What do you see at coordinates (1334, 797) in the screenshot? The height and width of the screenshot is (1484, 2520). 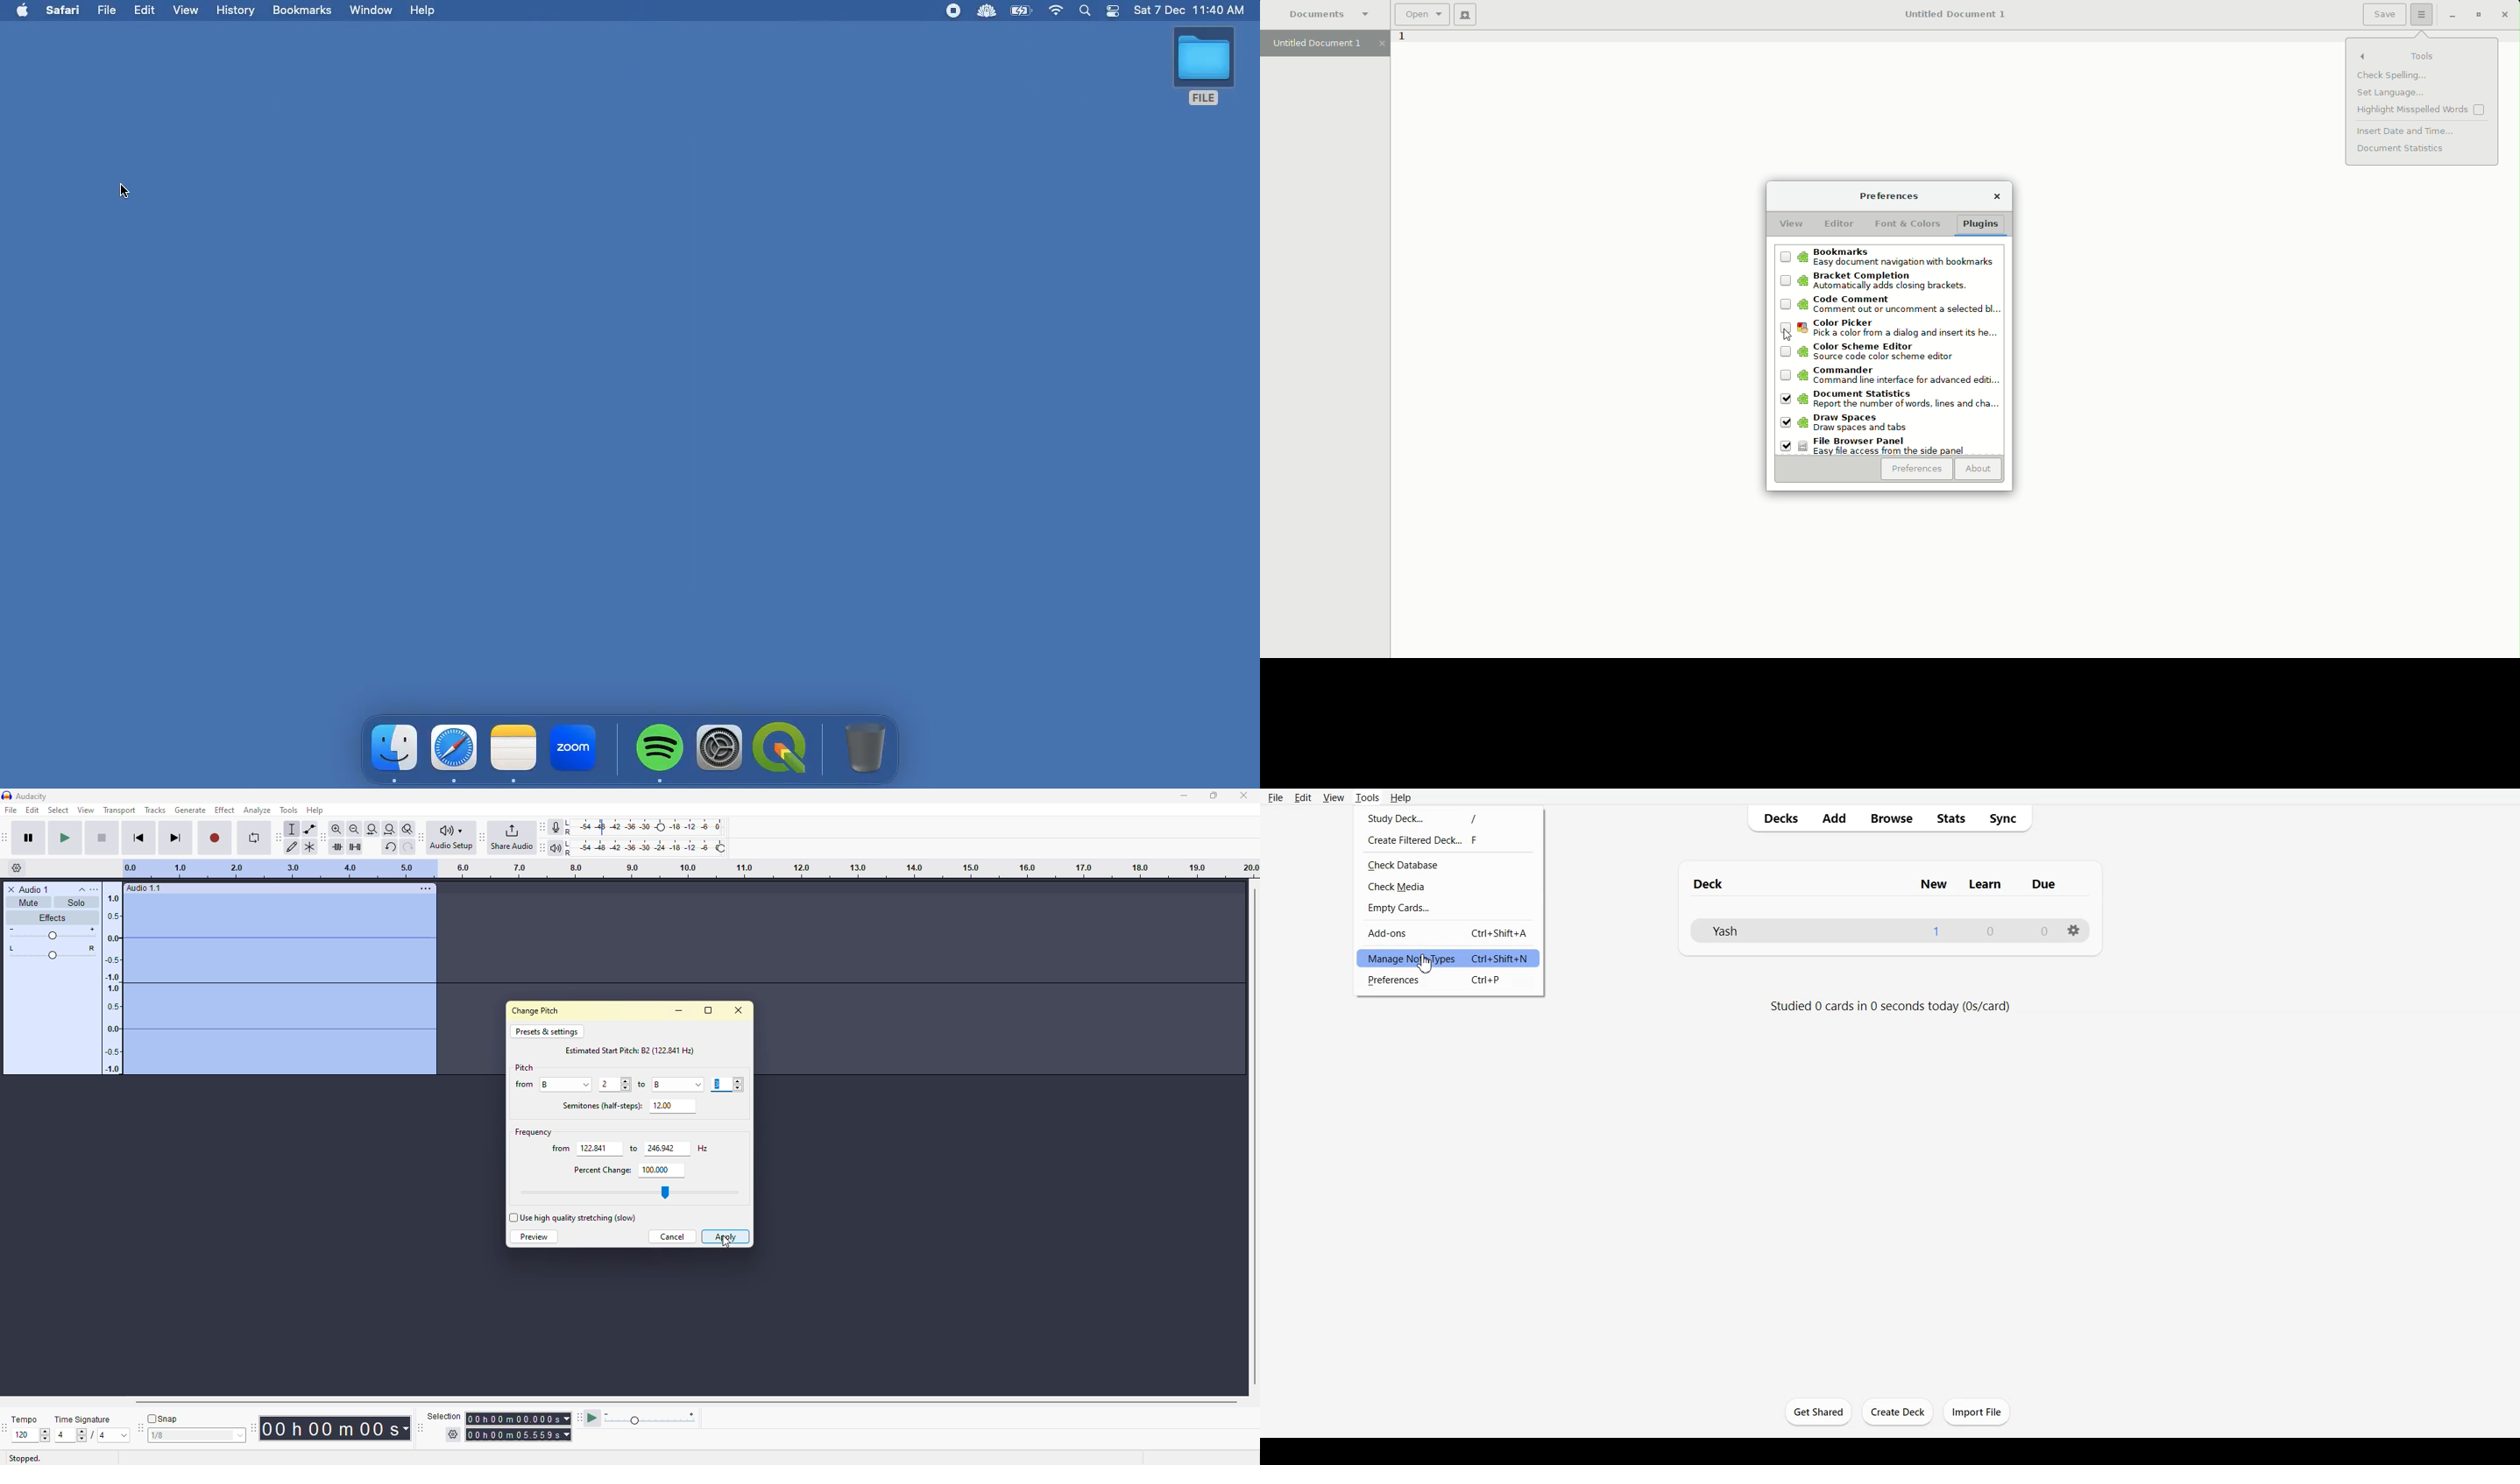 I see `View` at bounding box center [1334, 797].